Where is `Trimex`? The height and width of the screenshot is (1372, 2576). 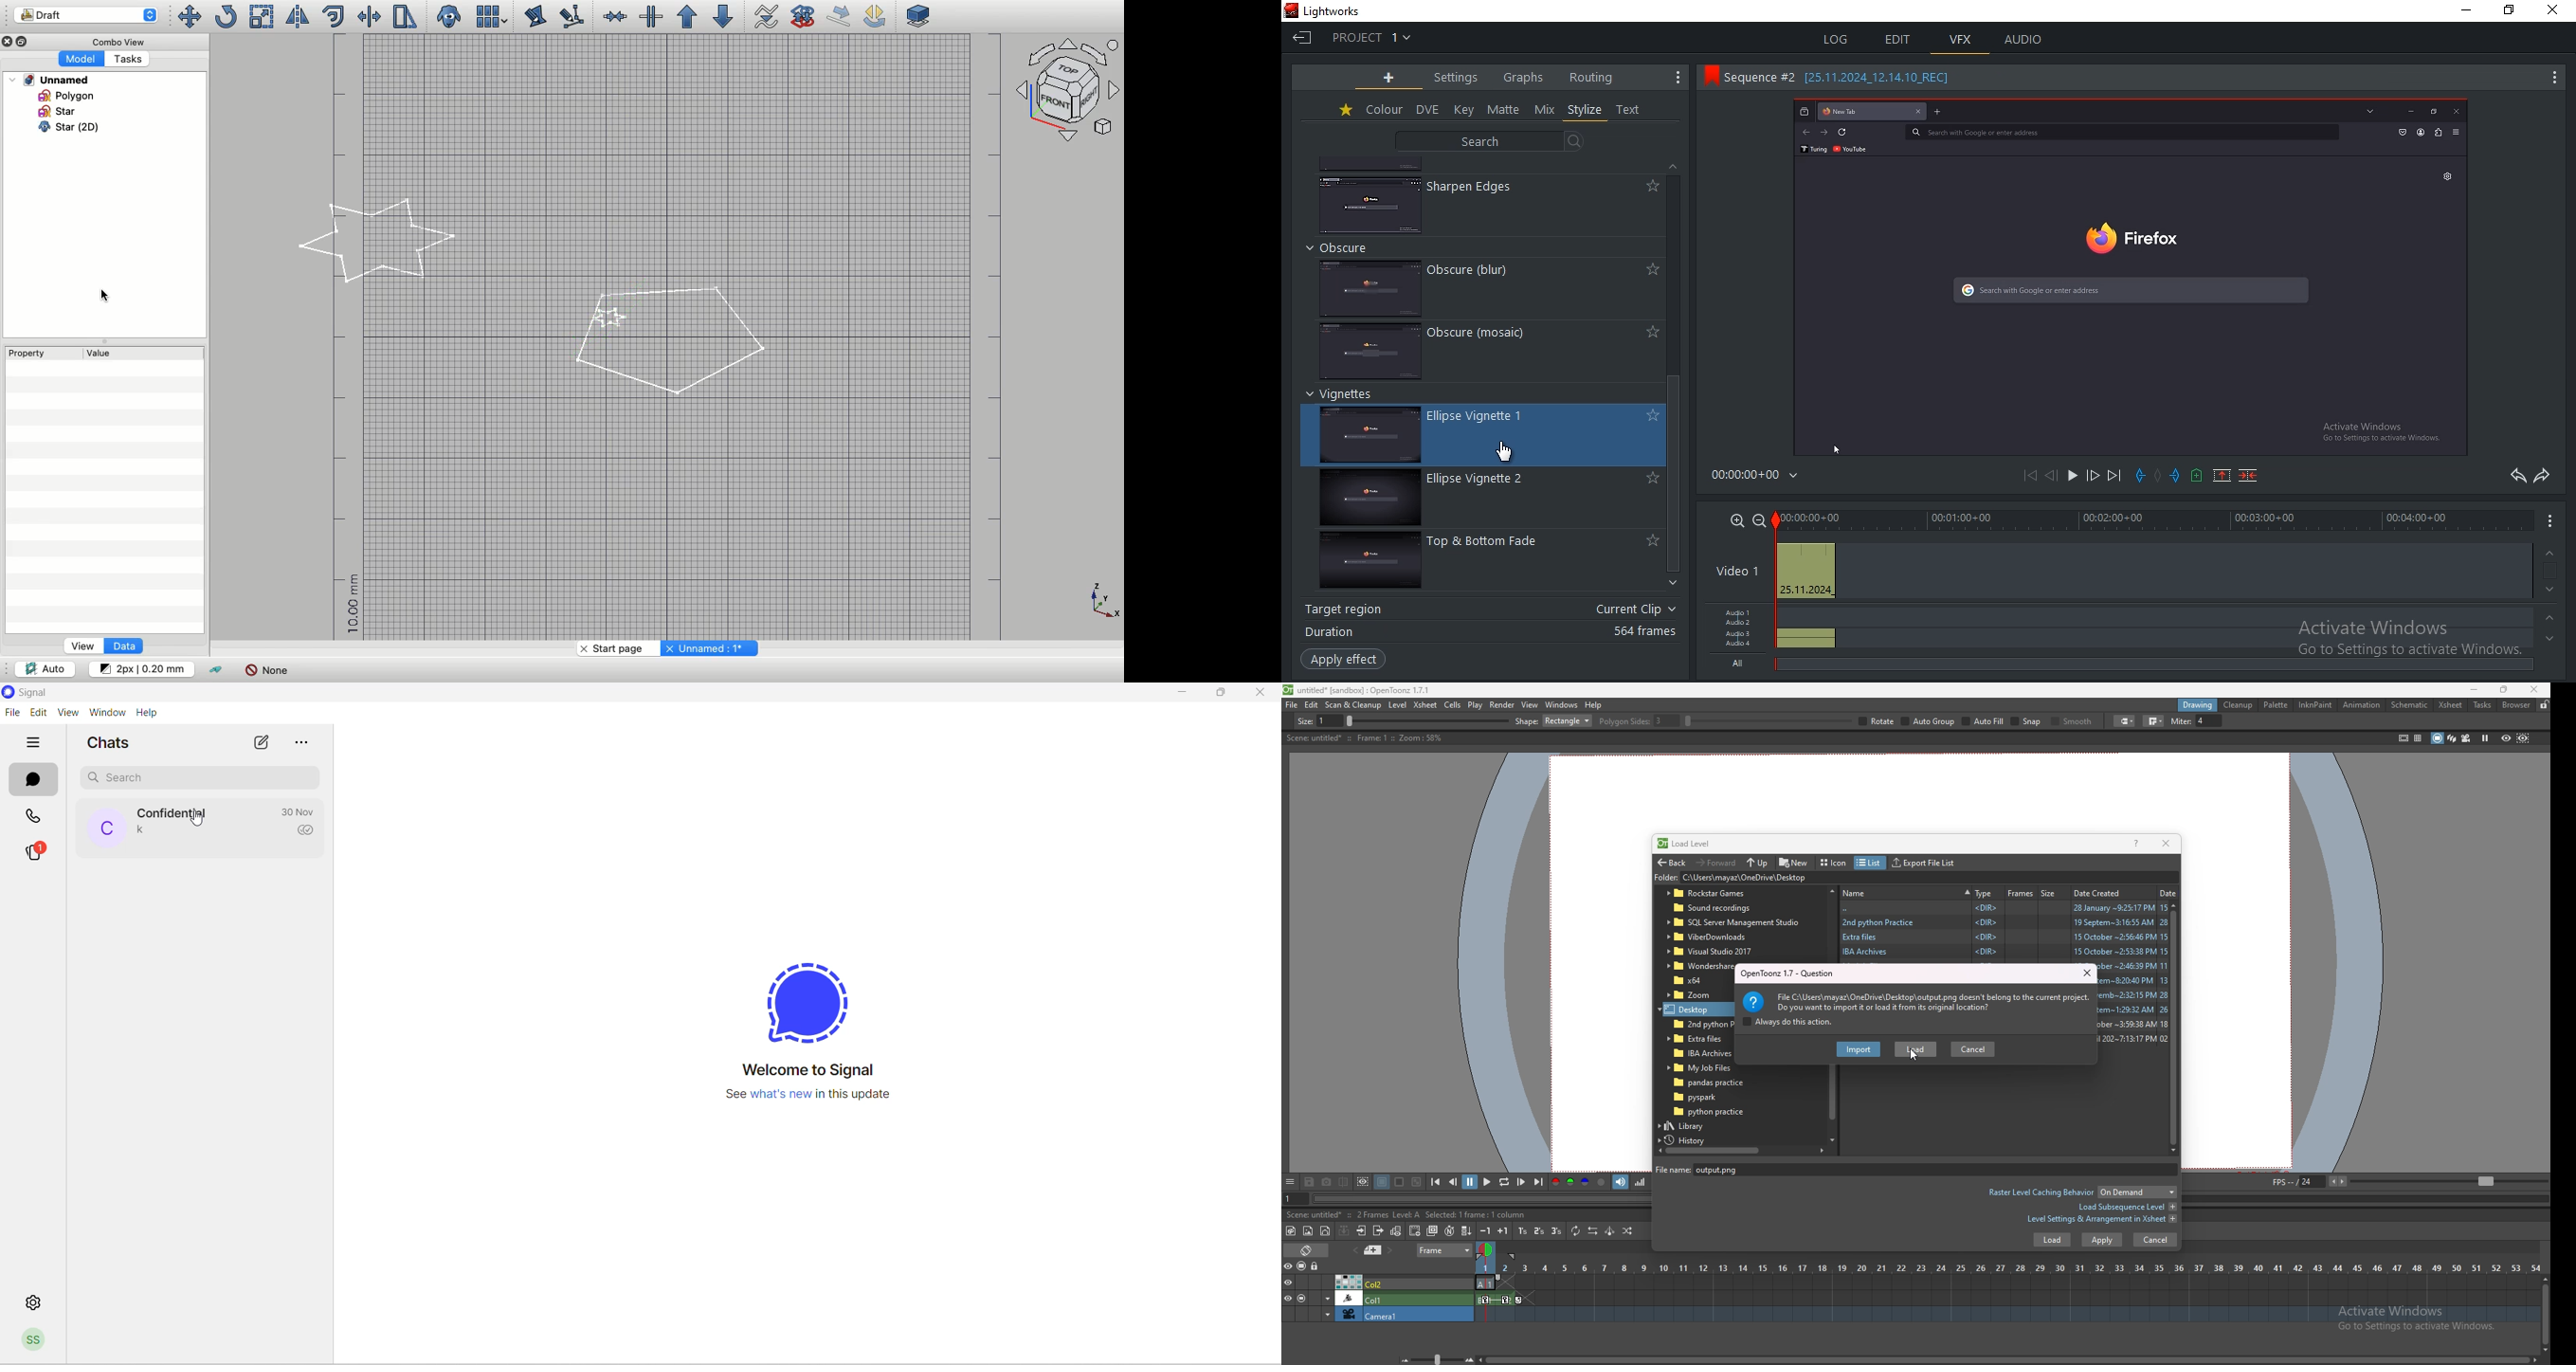 Trimex is located at coordinates (371, 16).